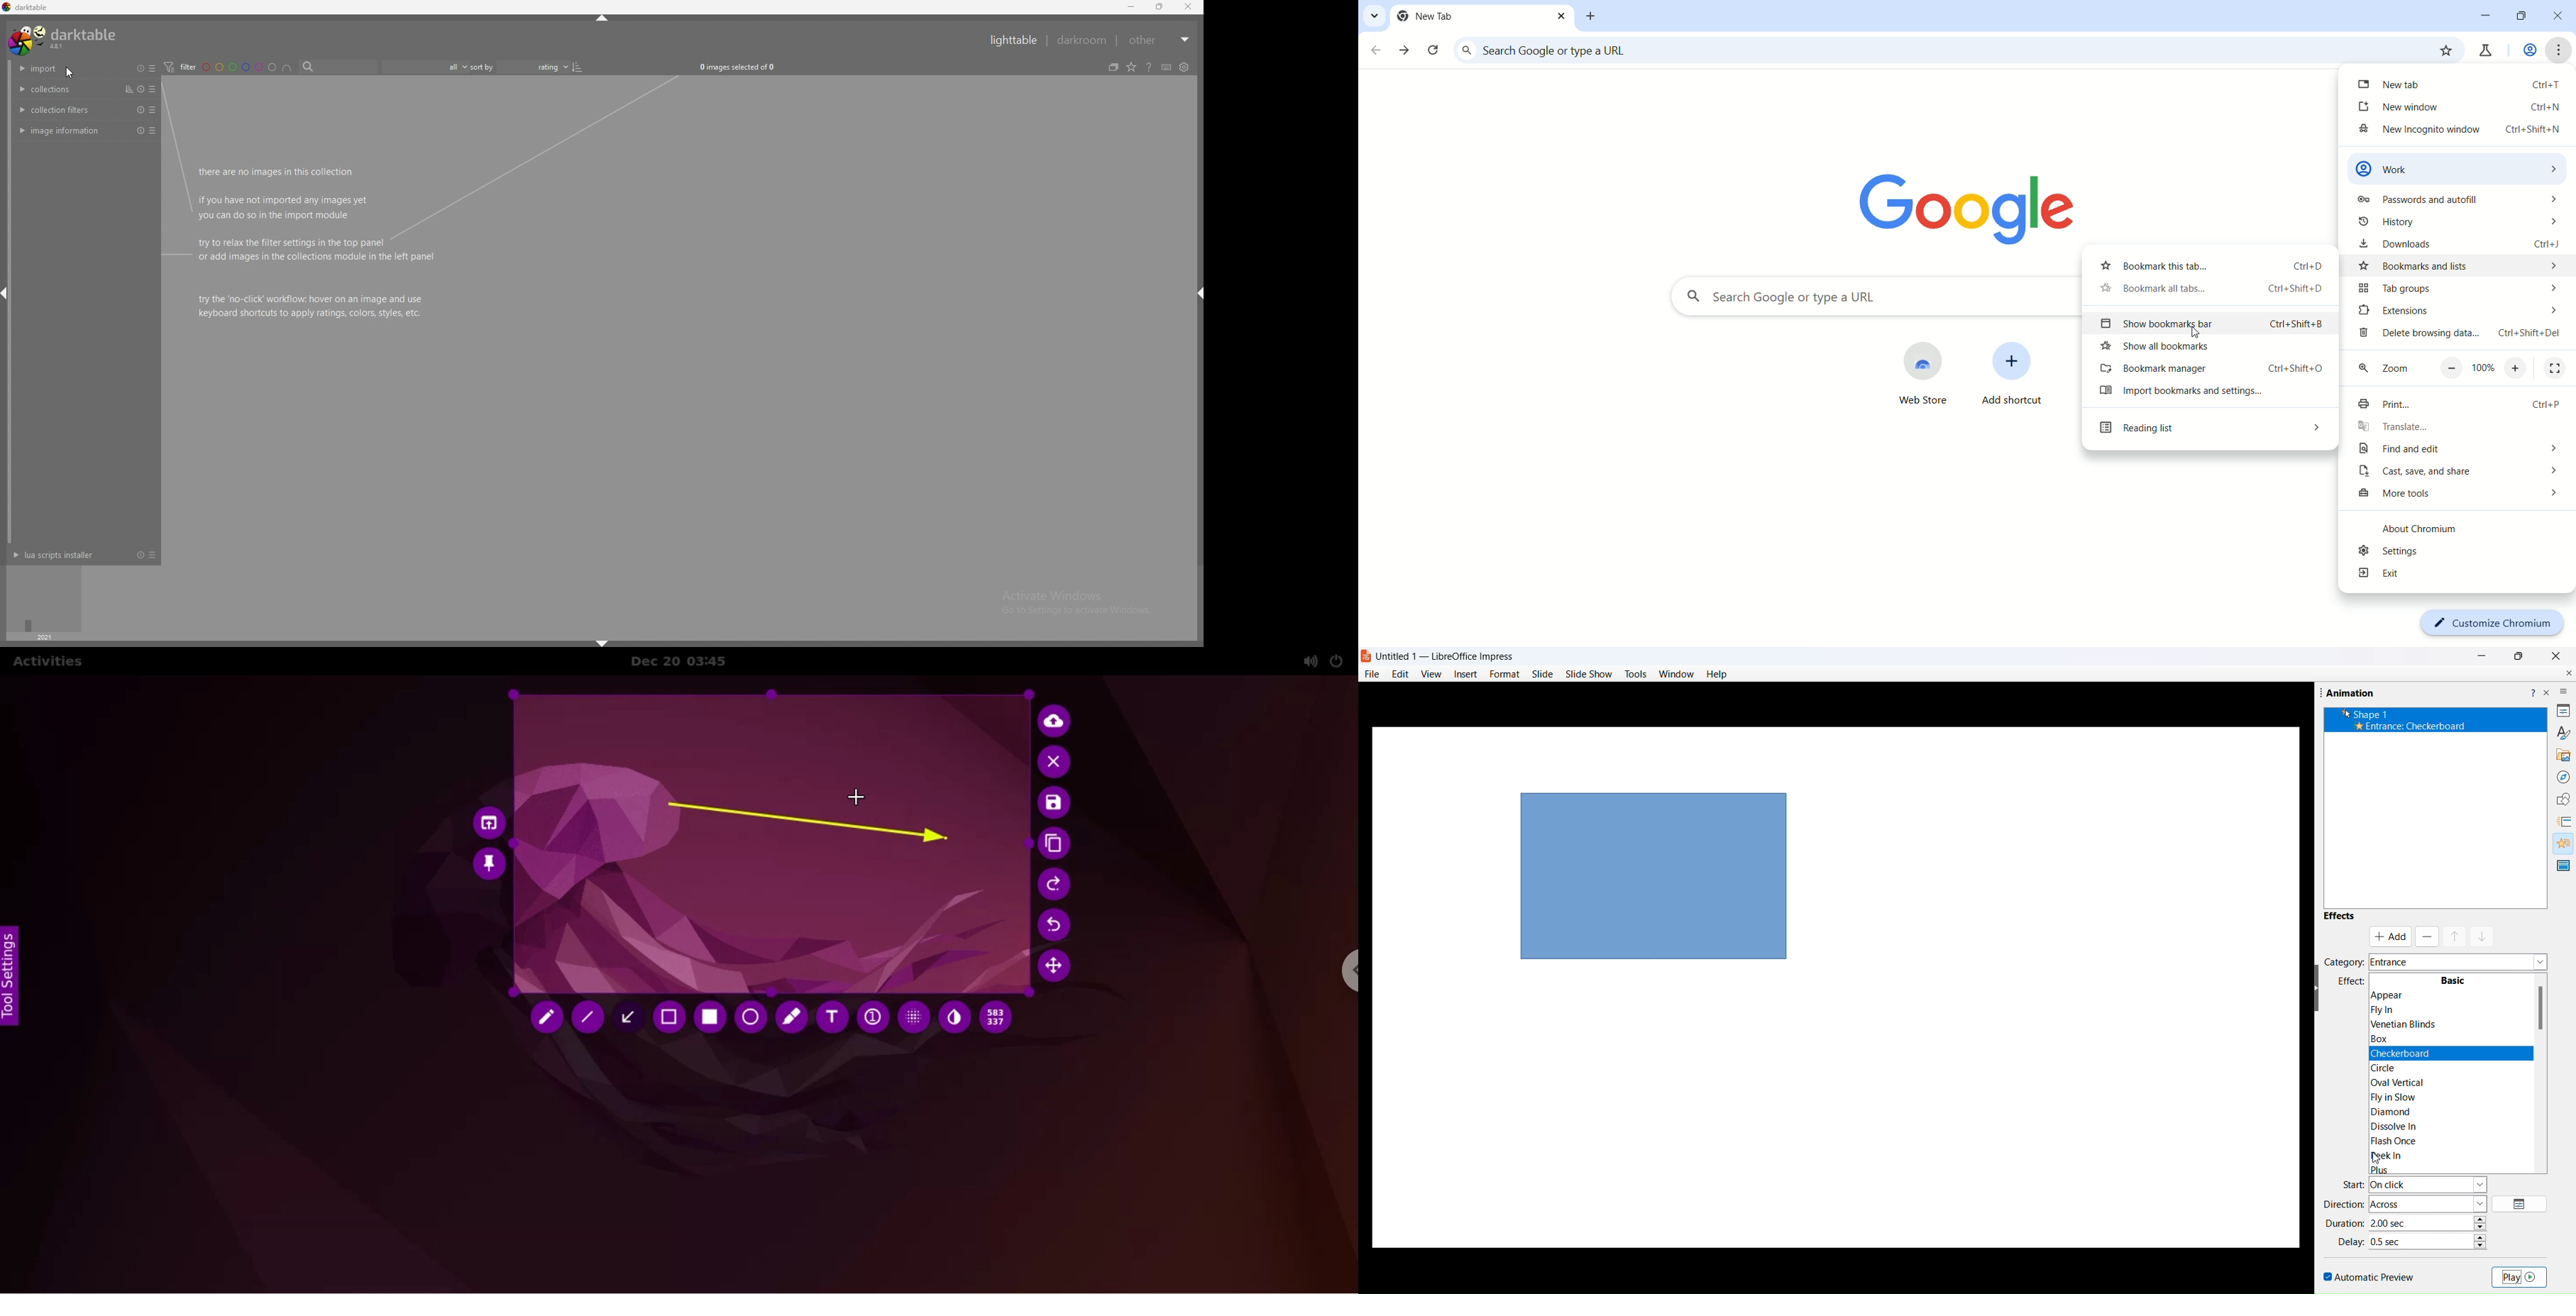  What do you see at coordinates (2461, 107) in the screenshot?
I see `new window` at bounding box center [2461, 107].